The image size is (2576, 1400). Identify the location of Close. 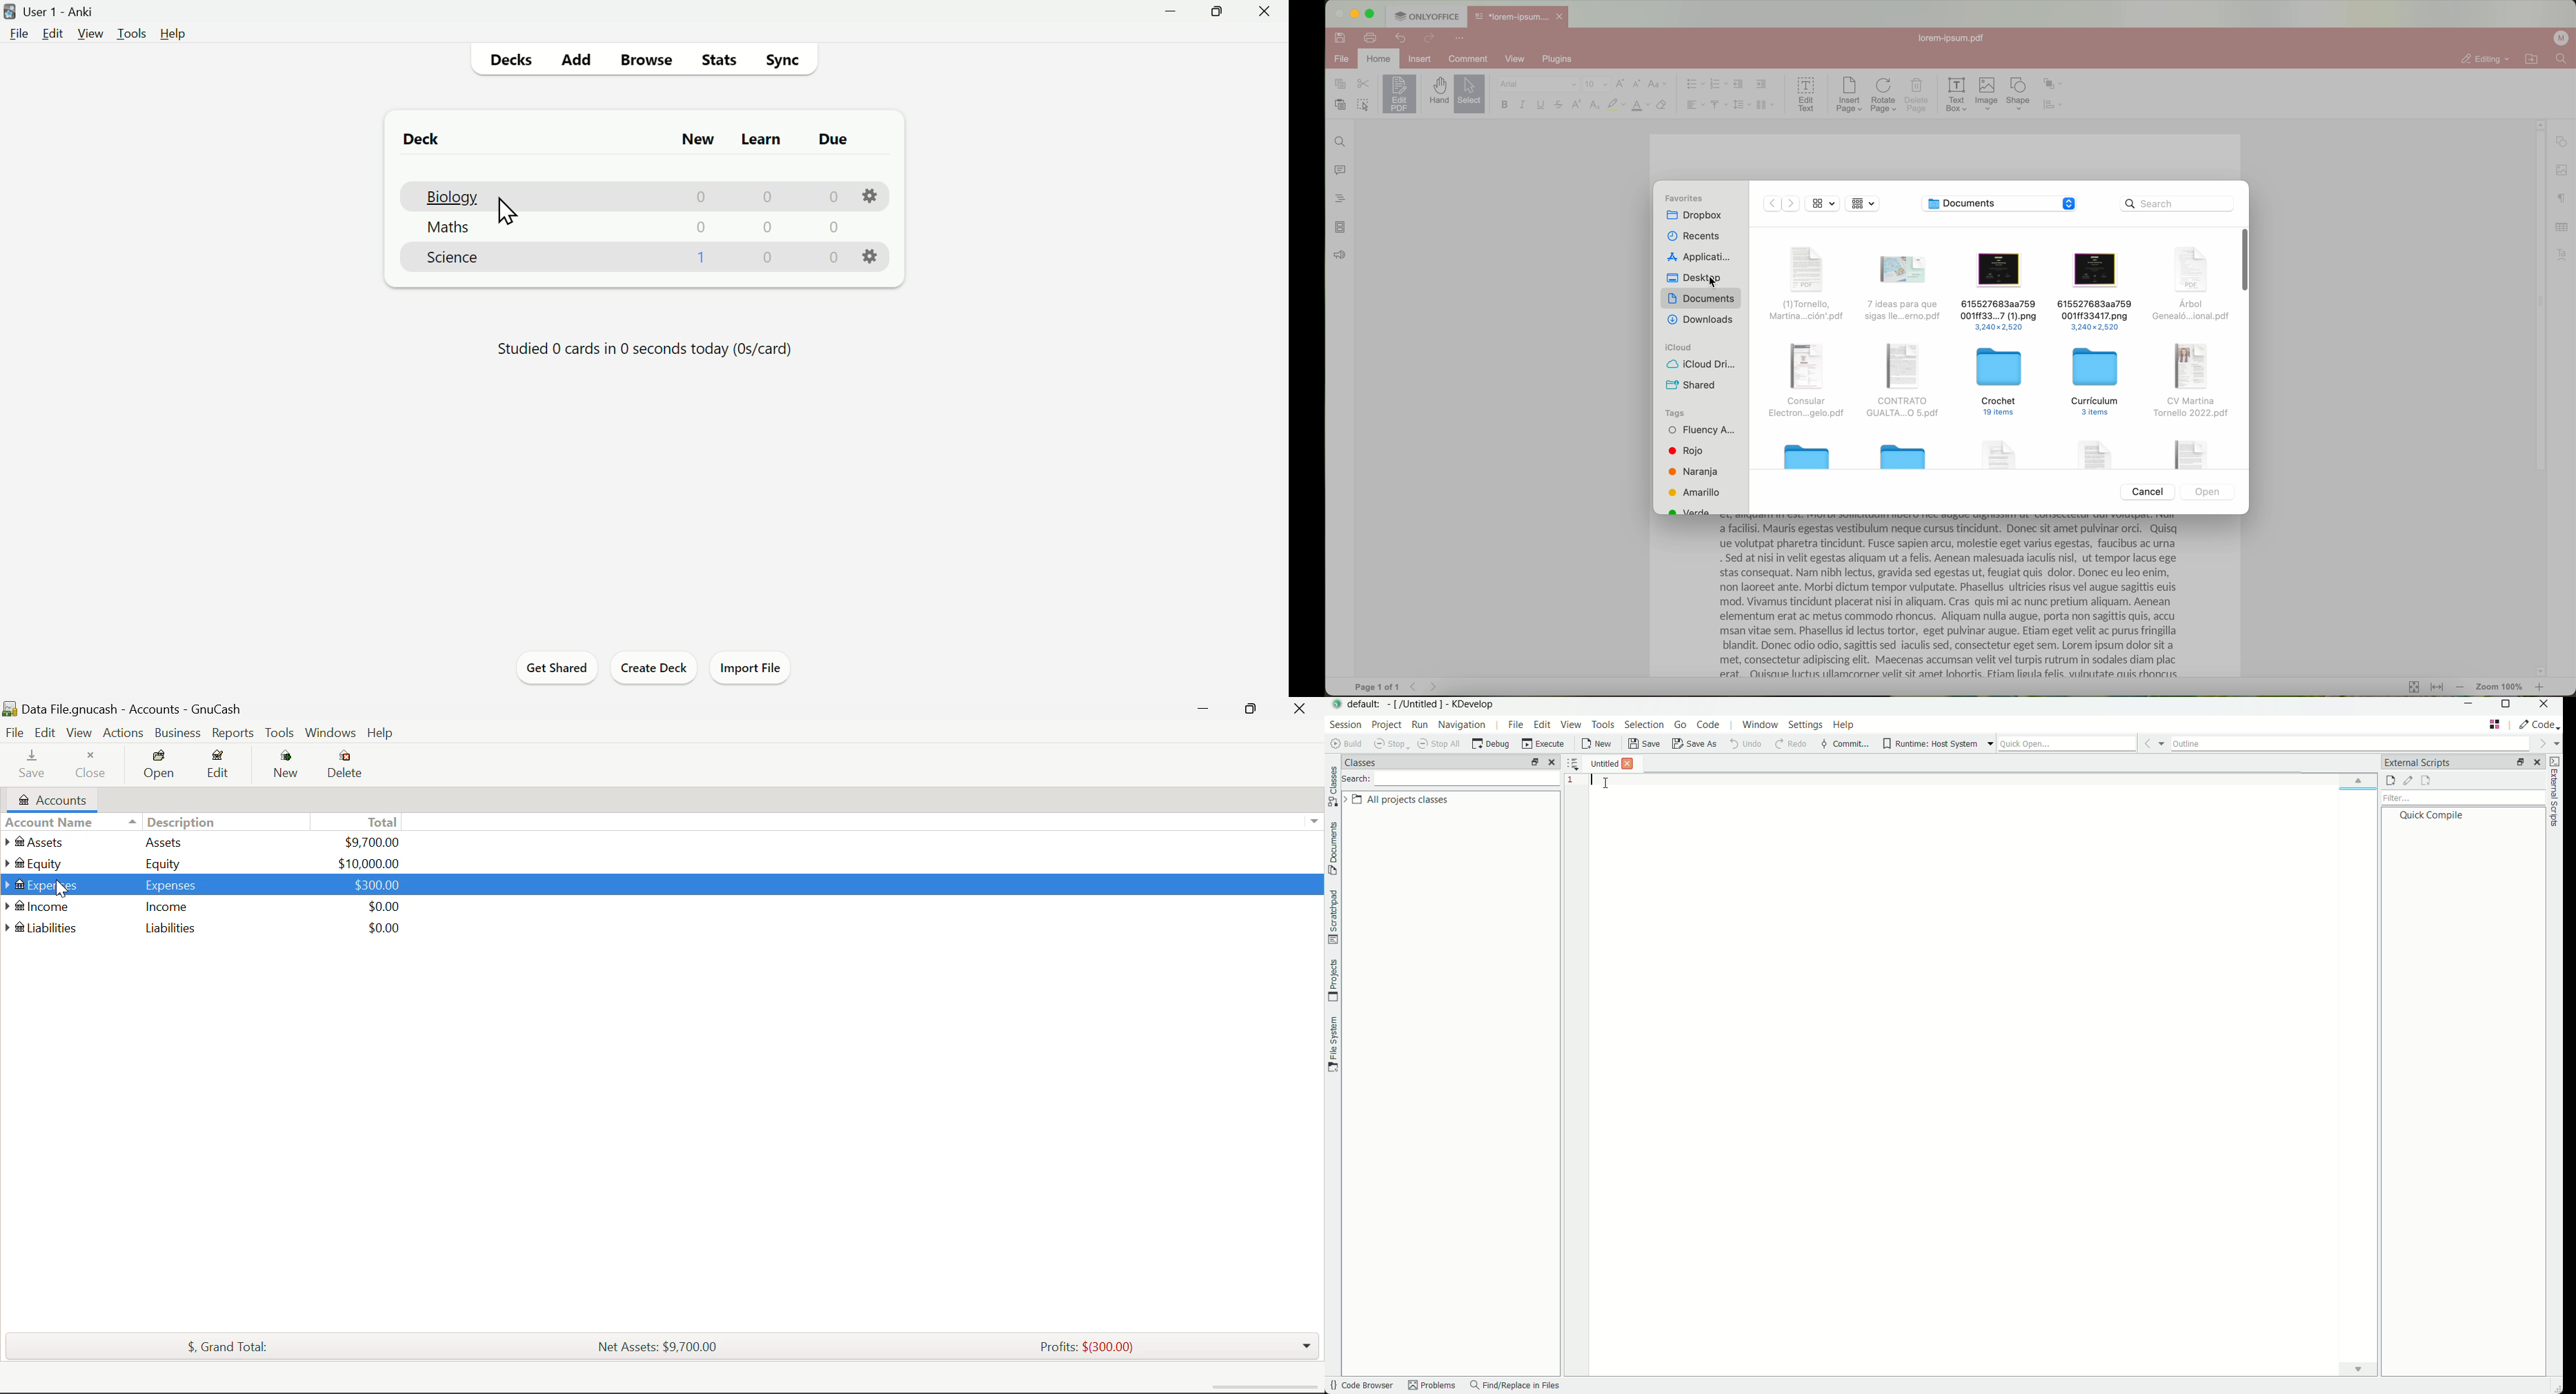
(1267, 15).